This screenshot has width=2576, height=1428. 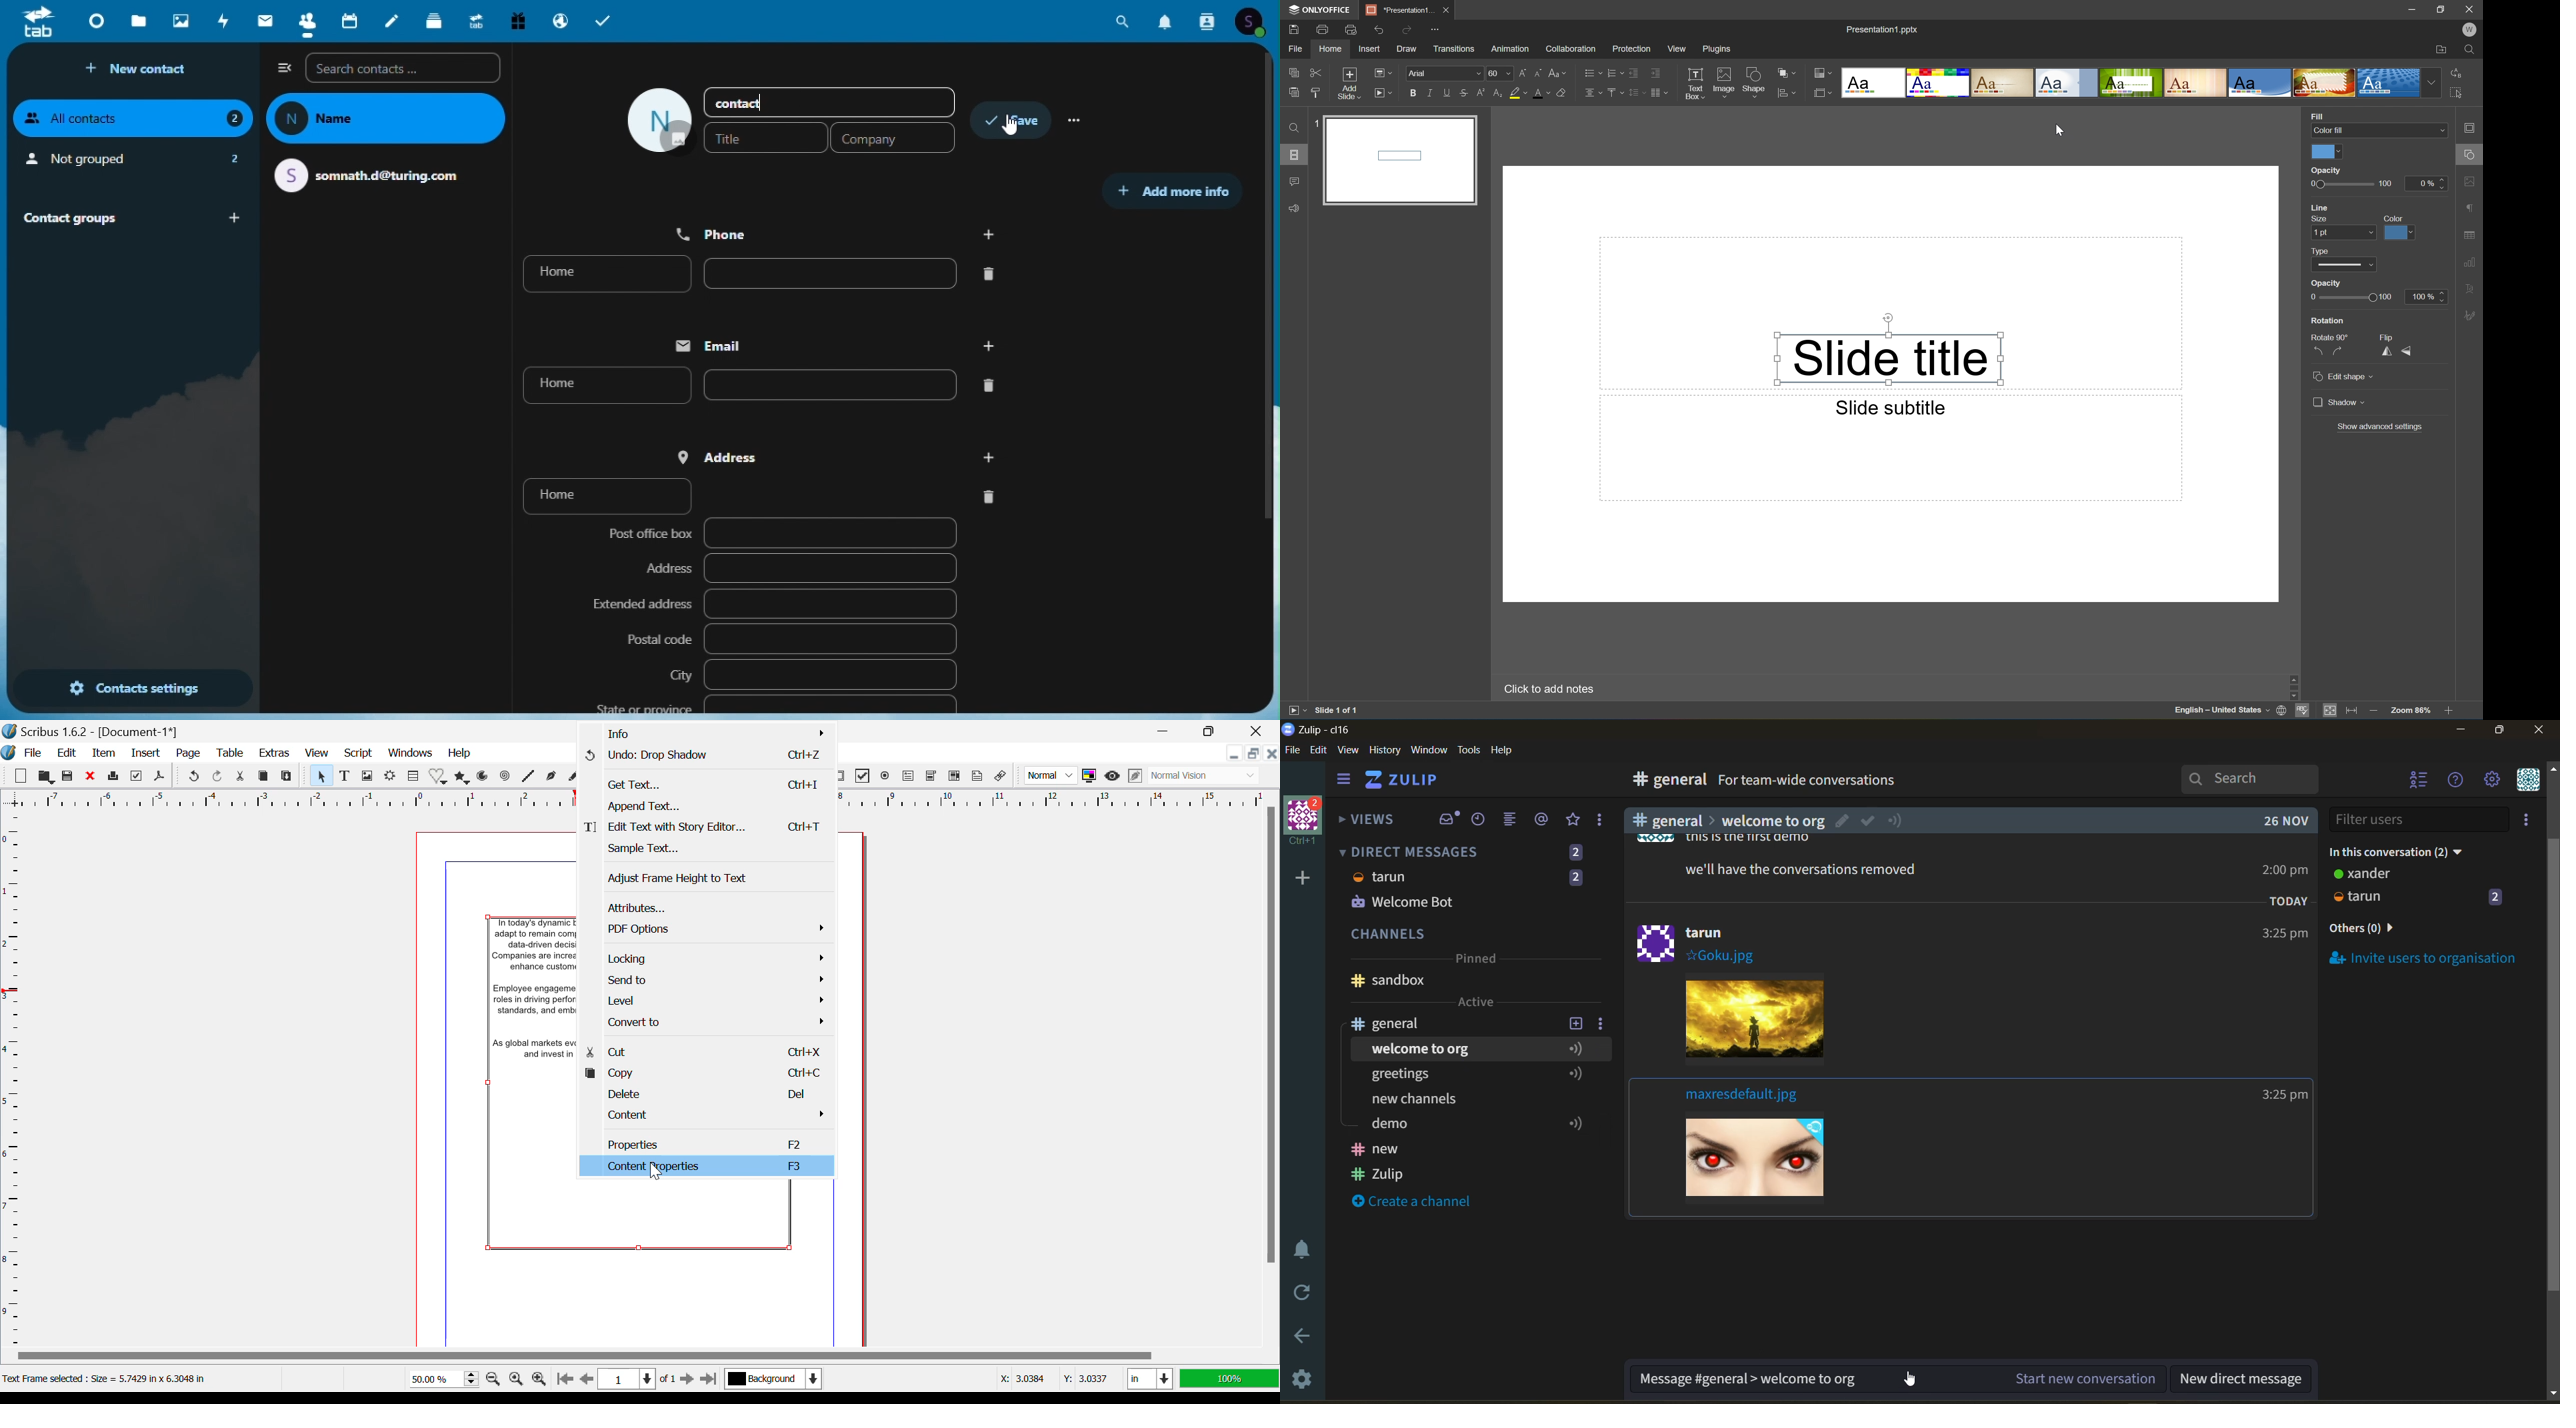 What do you see at coordinates (2527, 781) in the screenshot?
I see `personal menu` at bounding box center [2527, 781].